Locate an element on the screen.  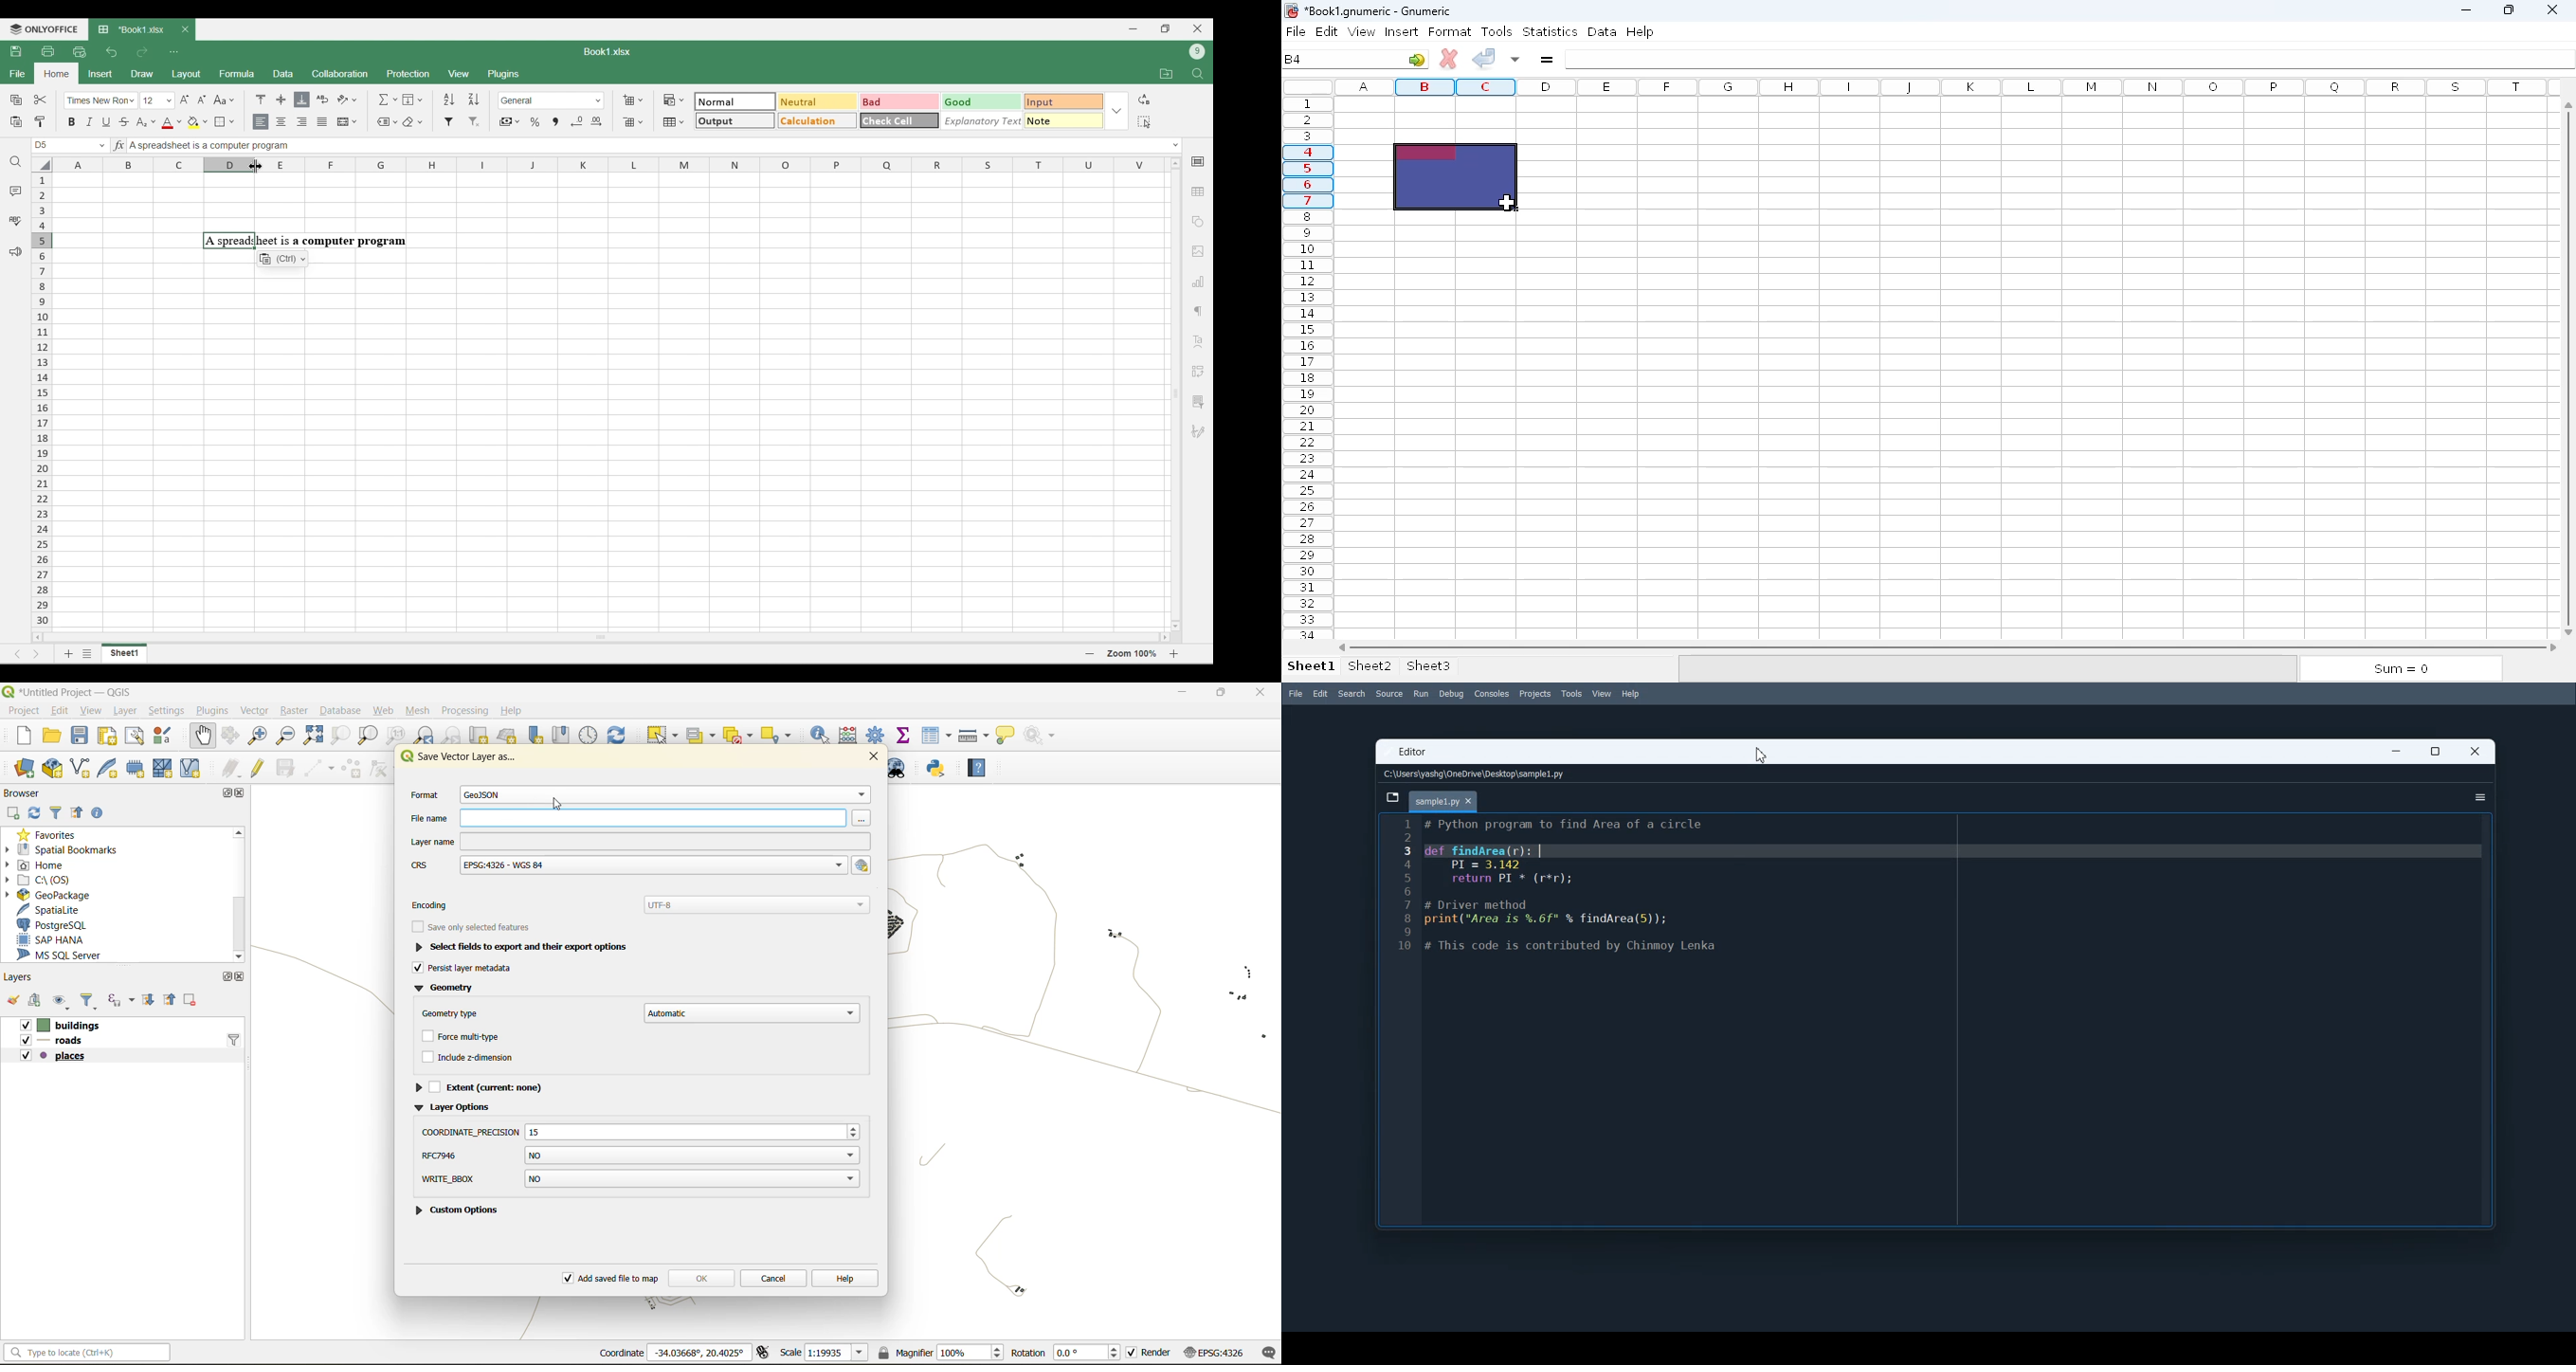
Debug is located at coordinates (1451, 694).